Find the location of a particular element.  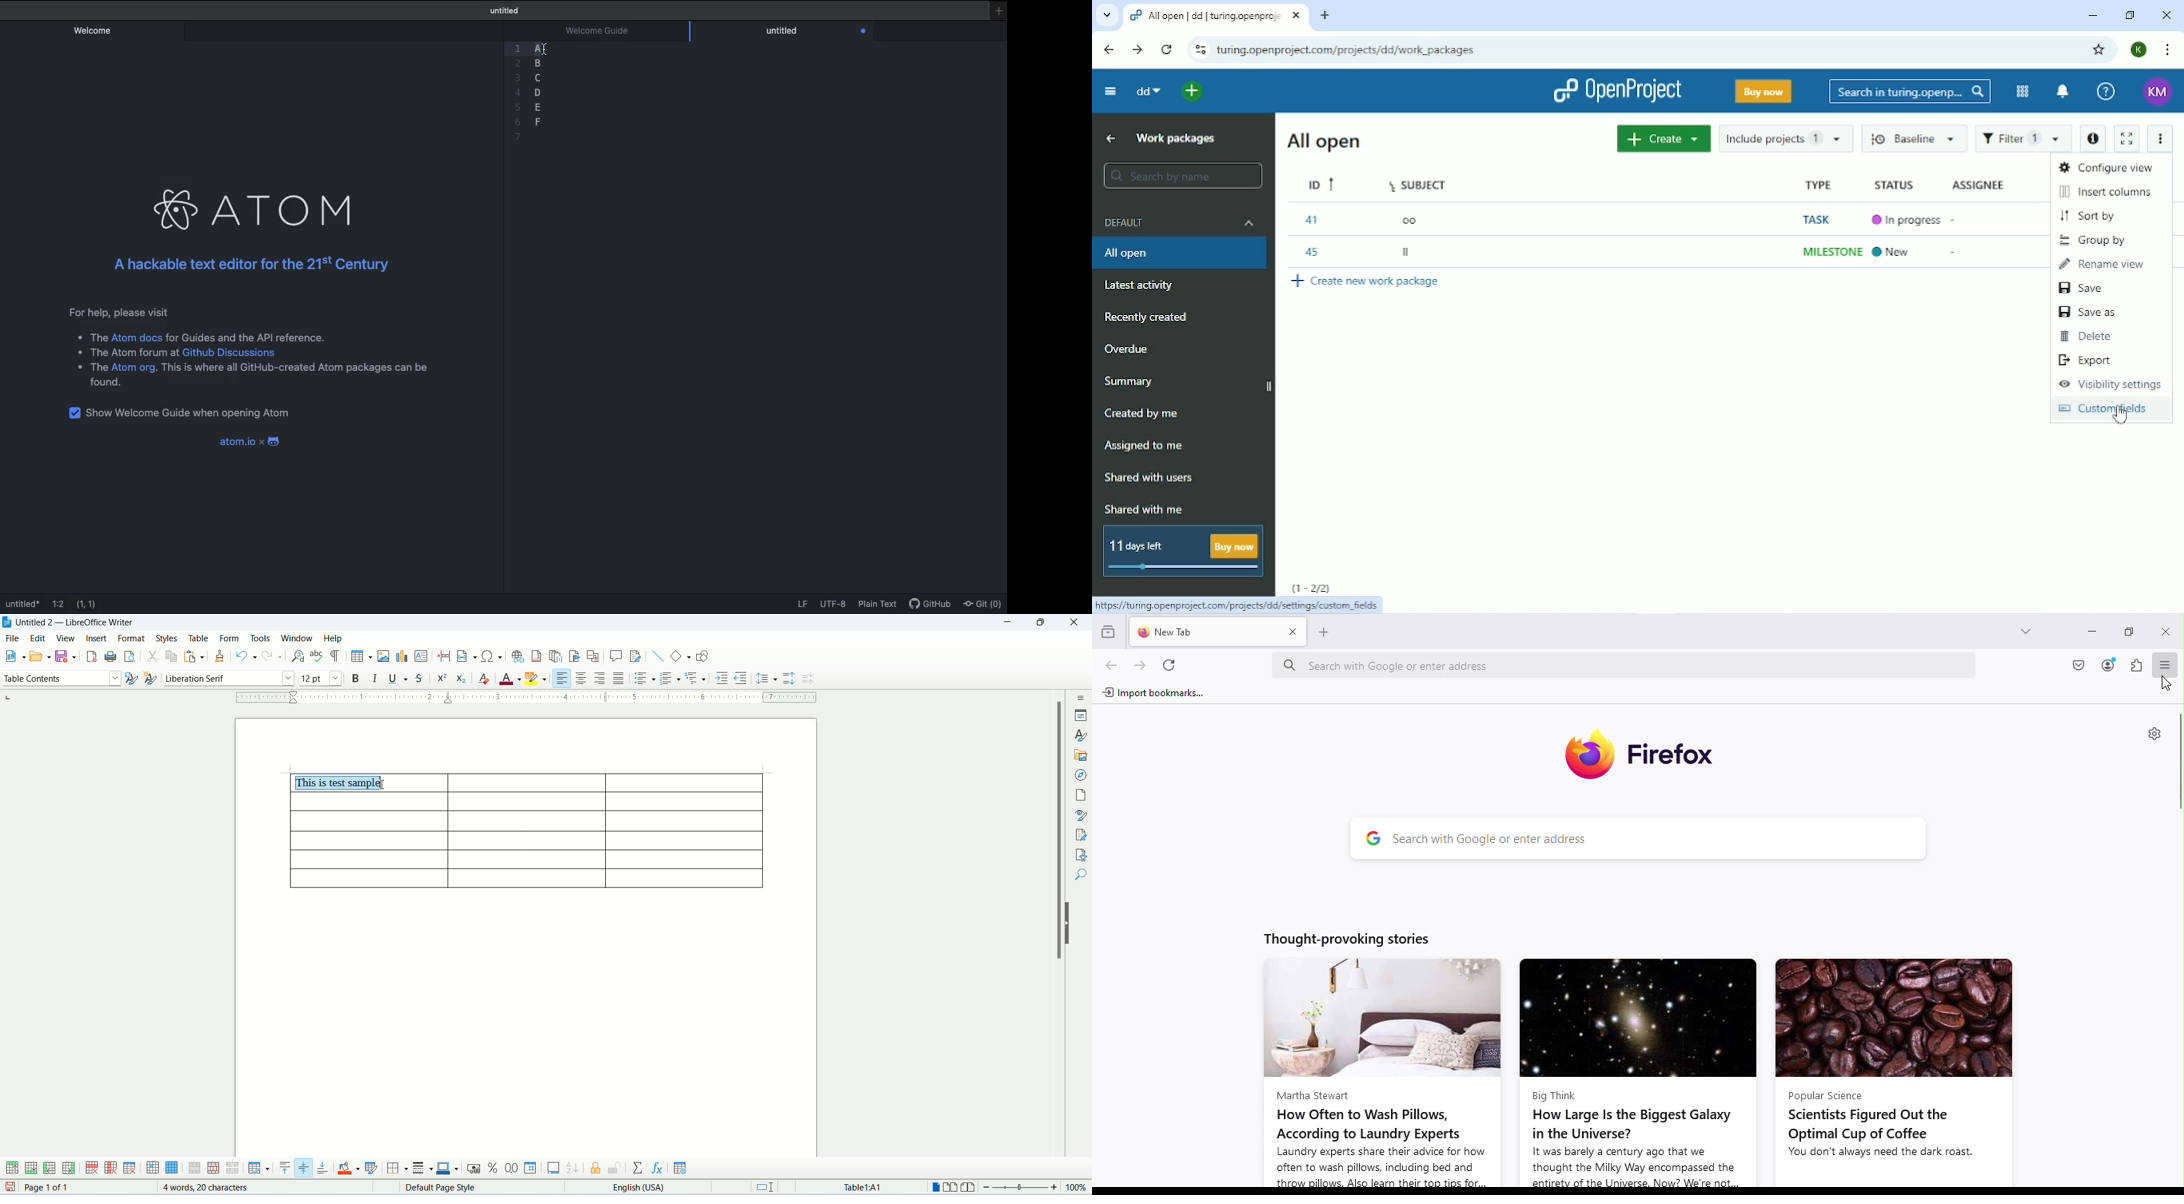

insert field is located at coordinates (466, 656).